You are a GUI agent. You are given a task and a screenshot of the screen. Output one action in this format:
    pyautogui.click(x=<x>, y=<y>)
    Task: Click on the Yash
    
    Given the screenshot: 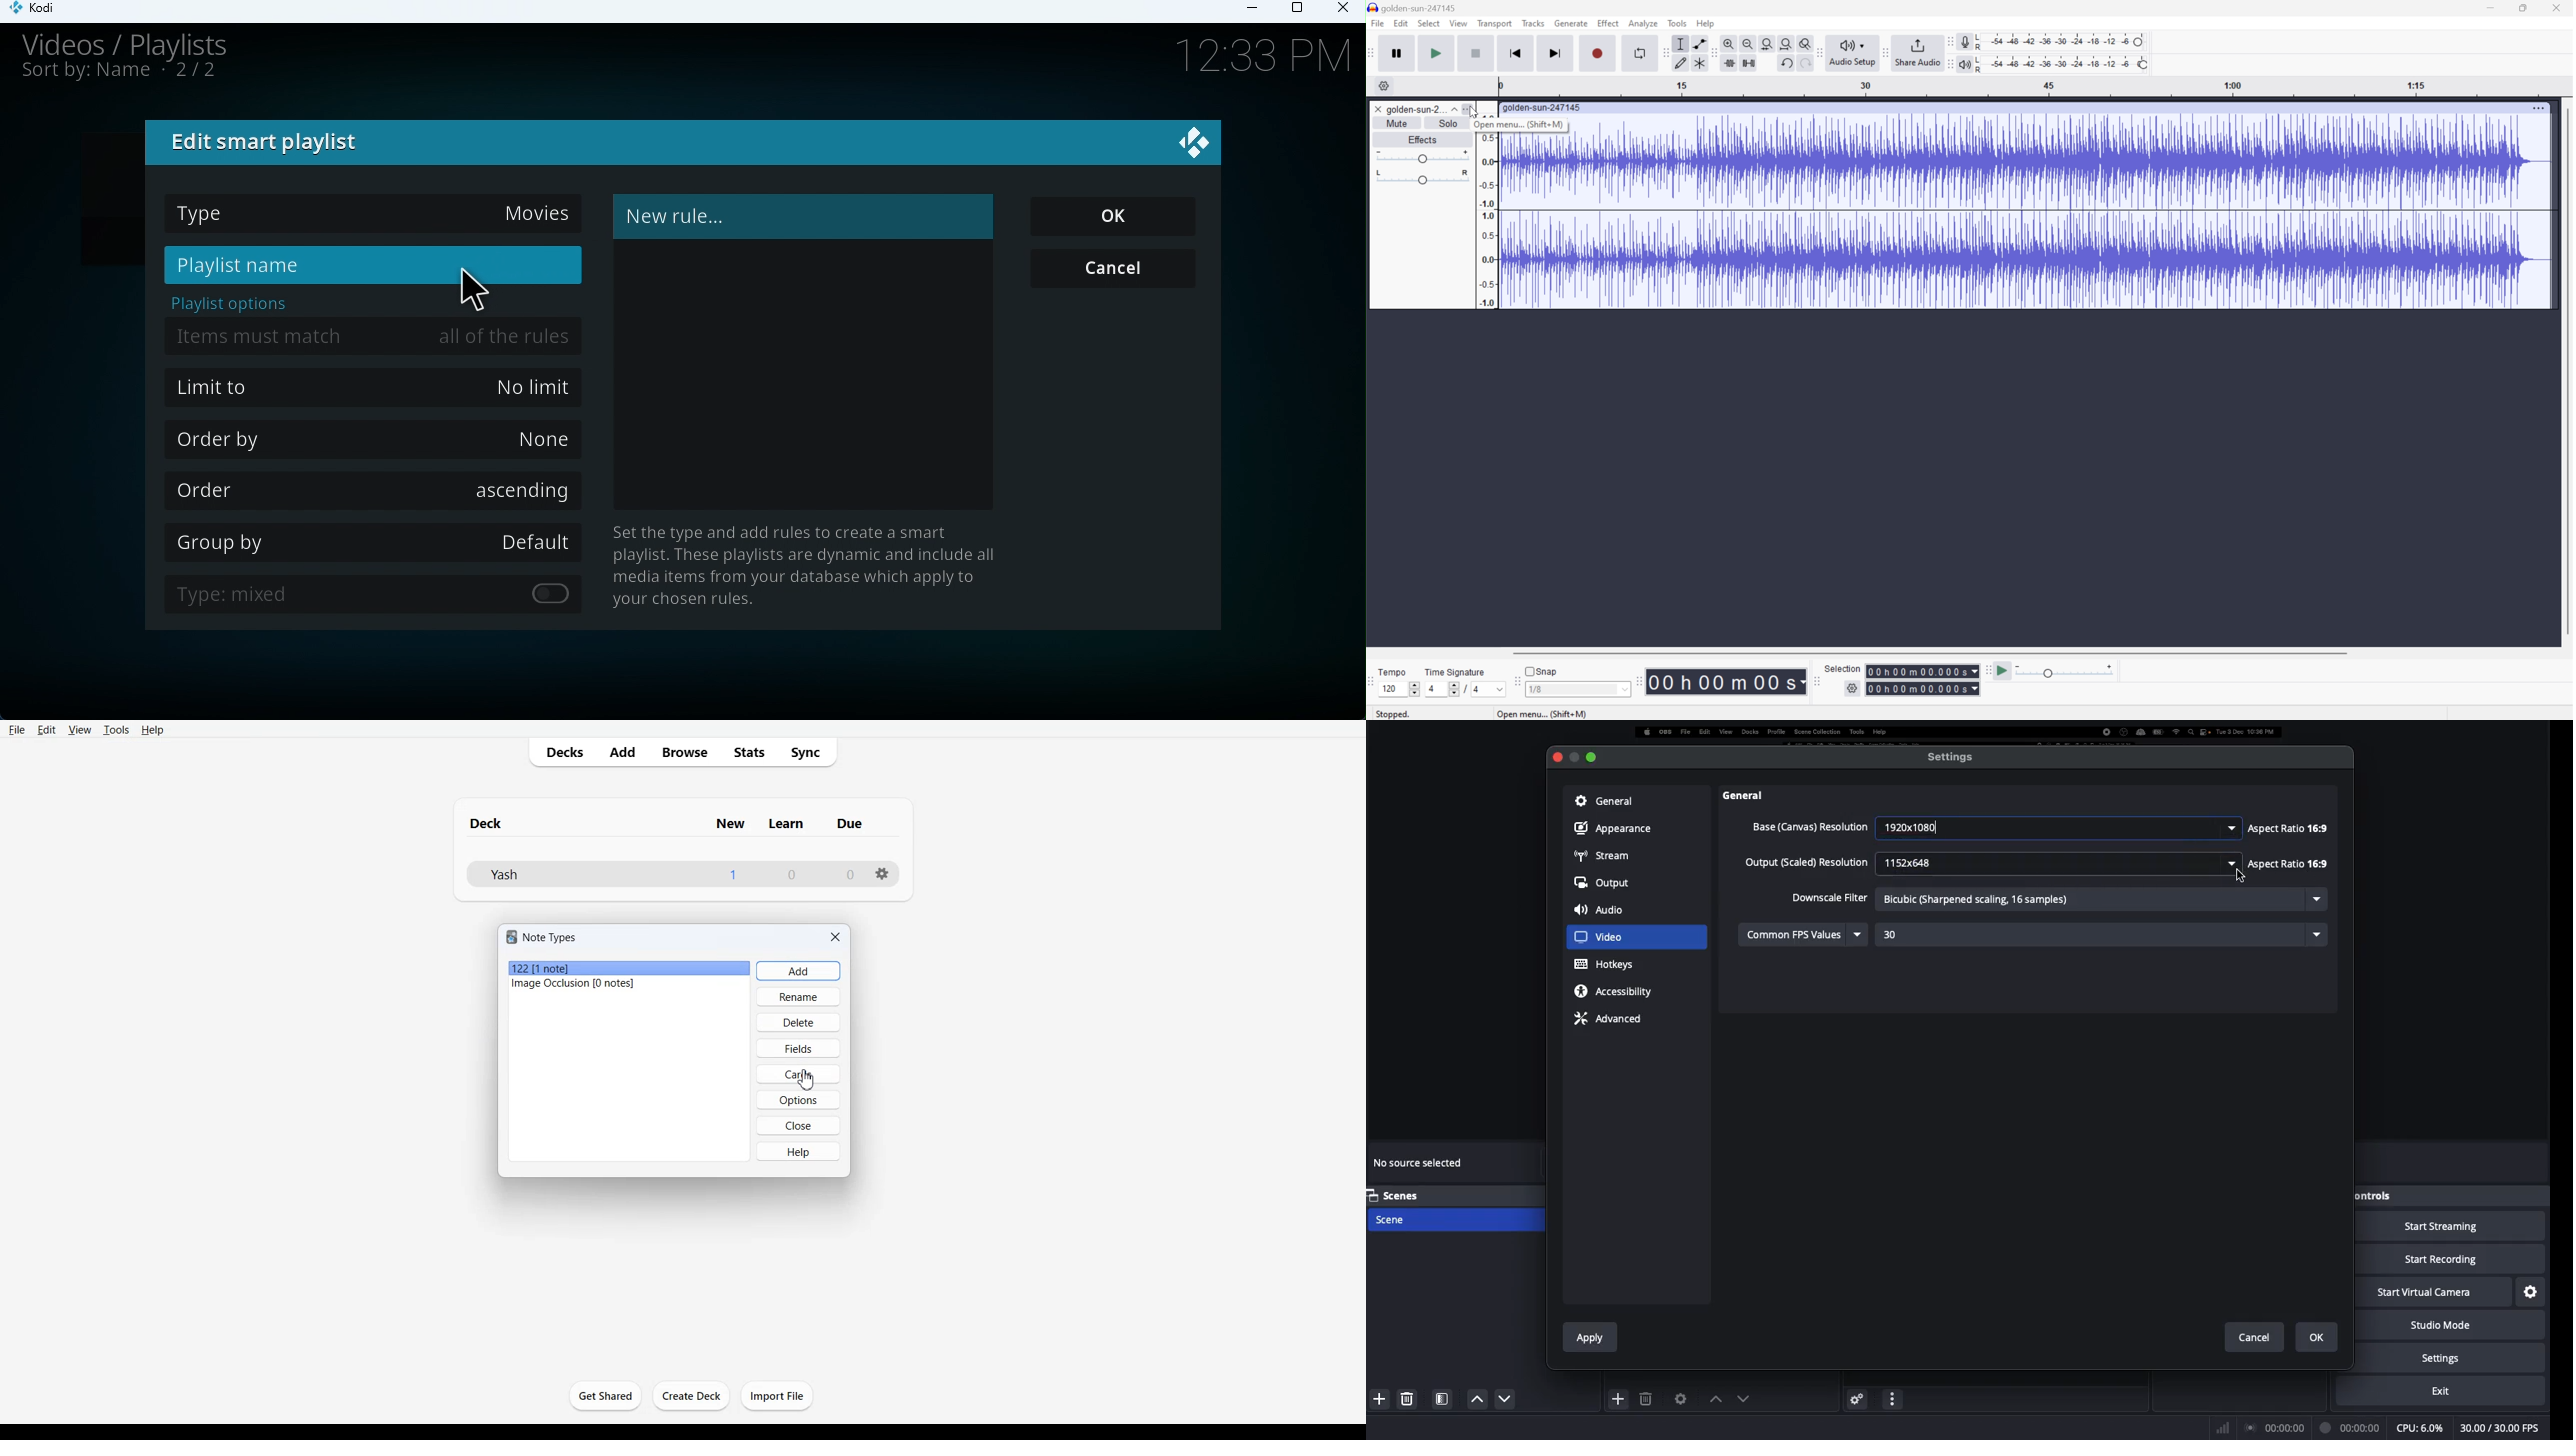 What is the action you would take?
    pyautogui.click(x=504, y=874)
    